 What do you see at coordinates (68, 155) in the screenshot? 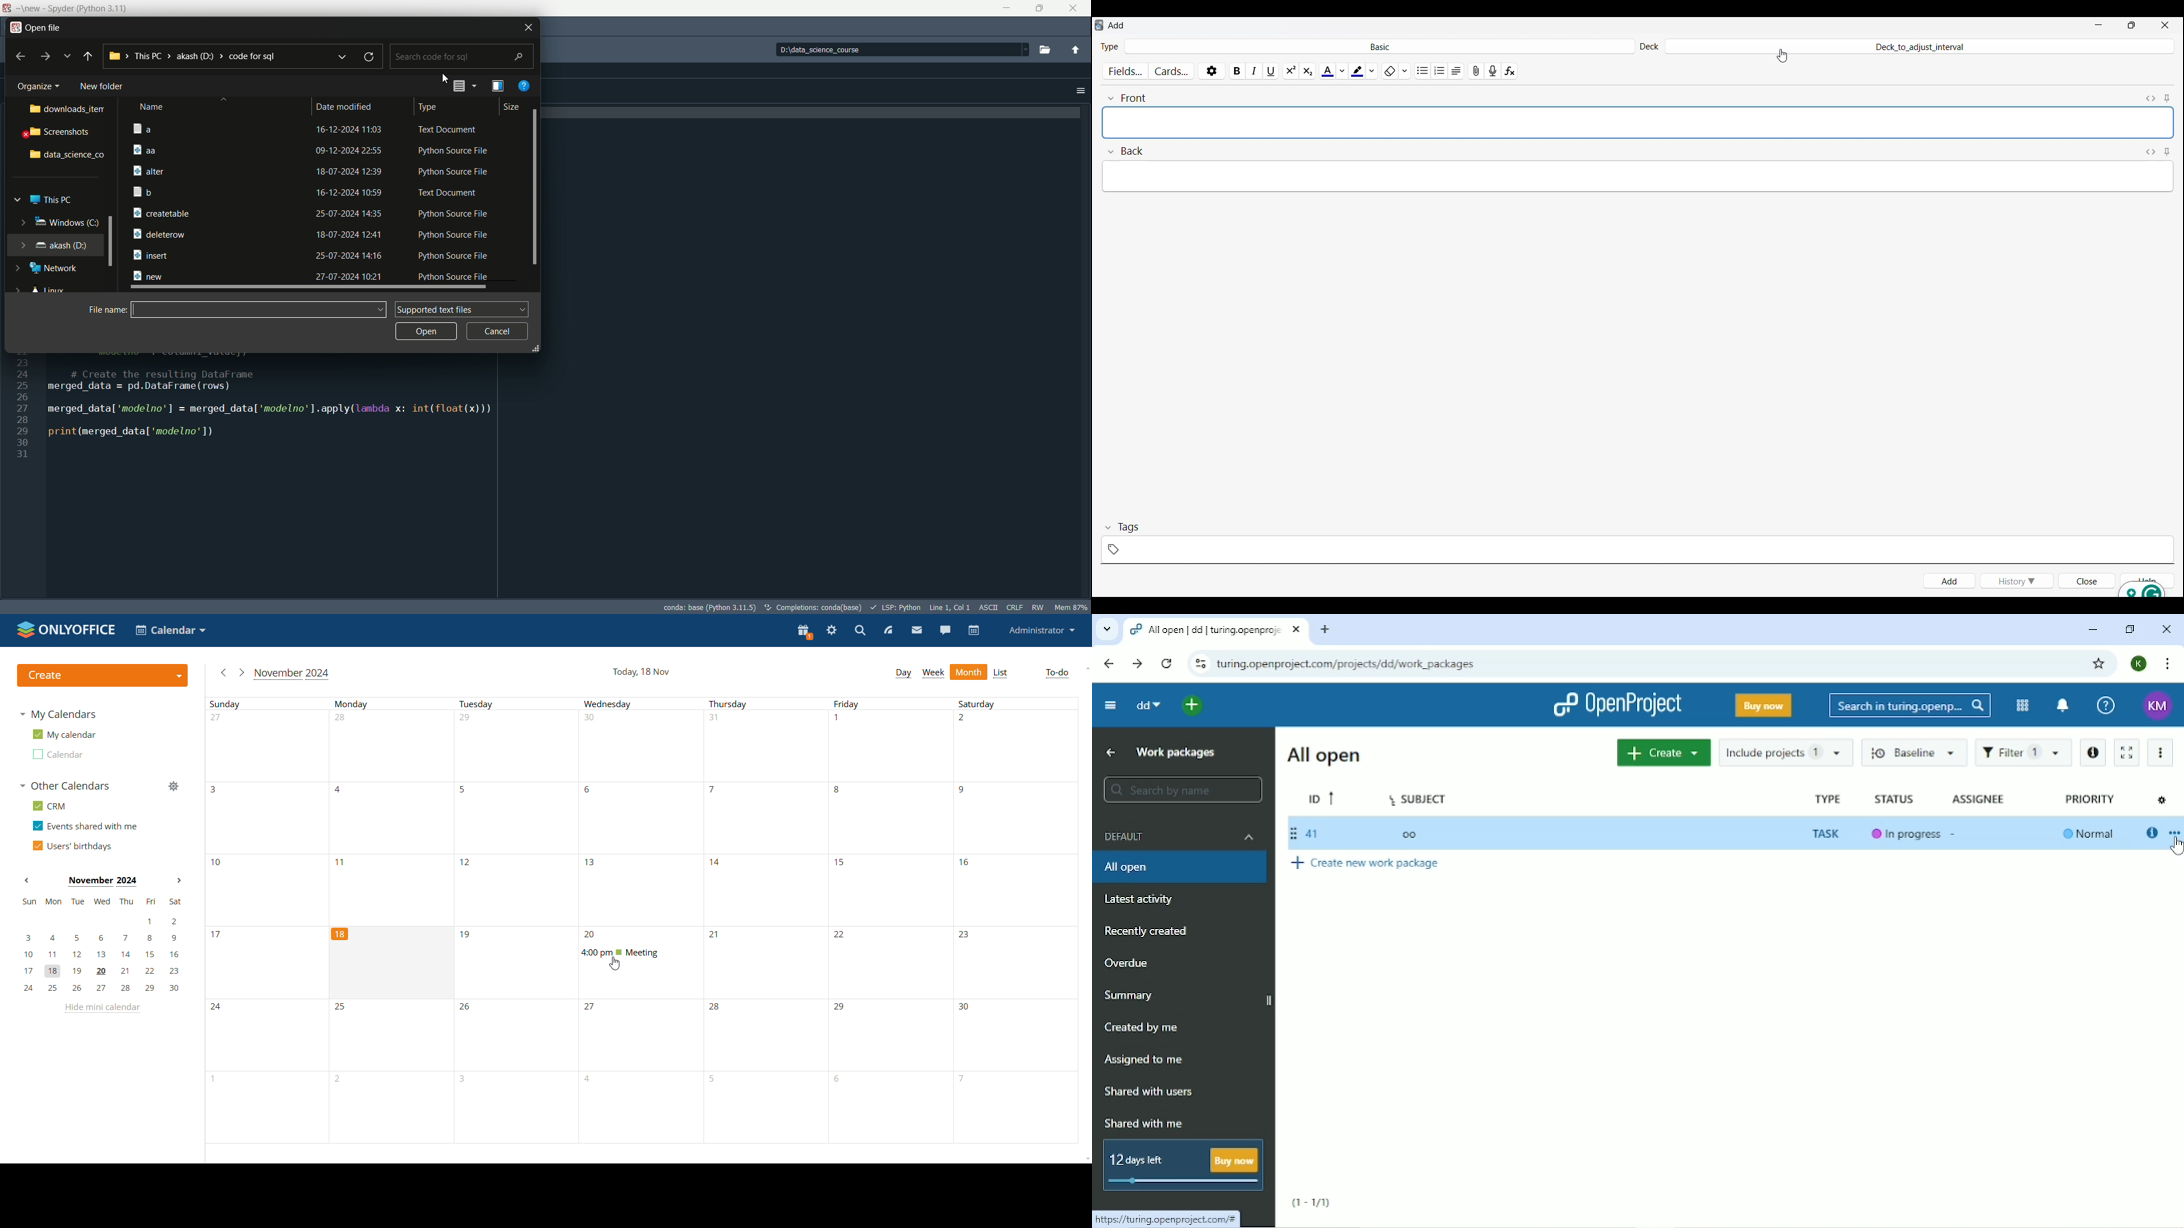
I see `data science folder` at bounding box center [68, 155].